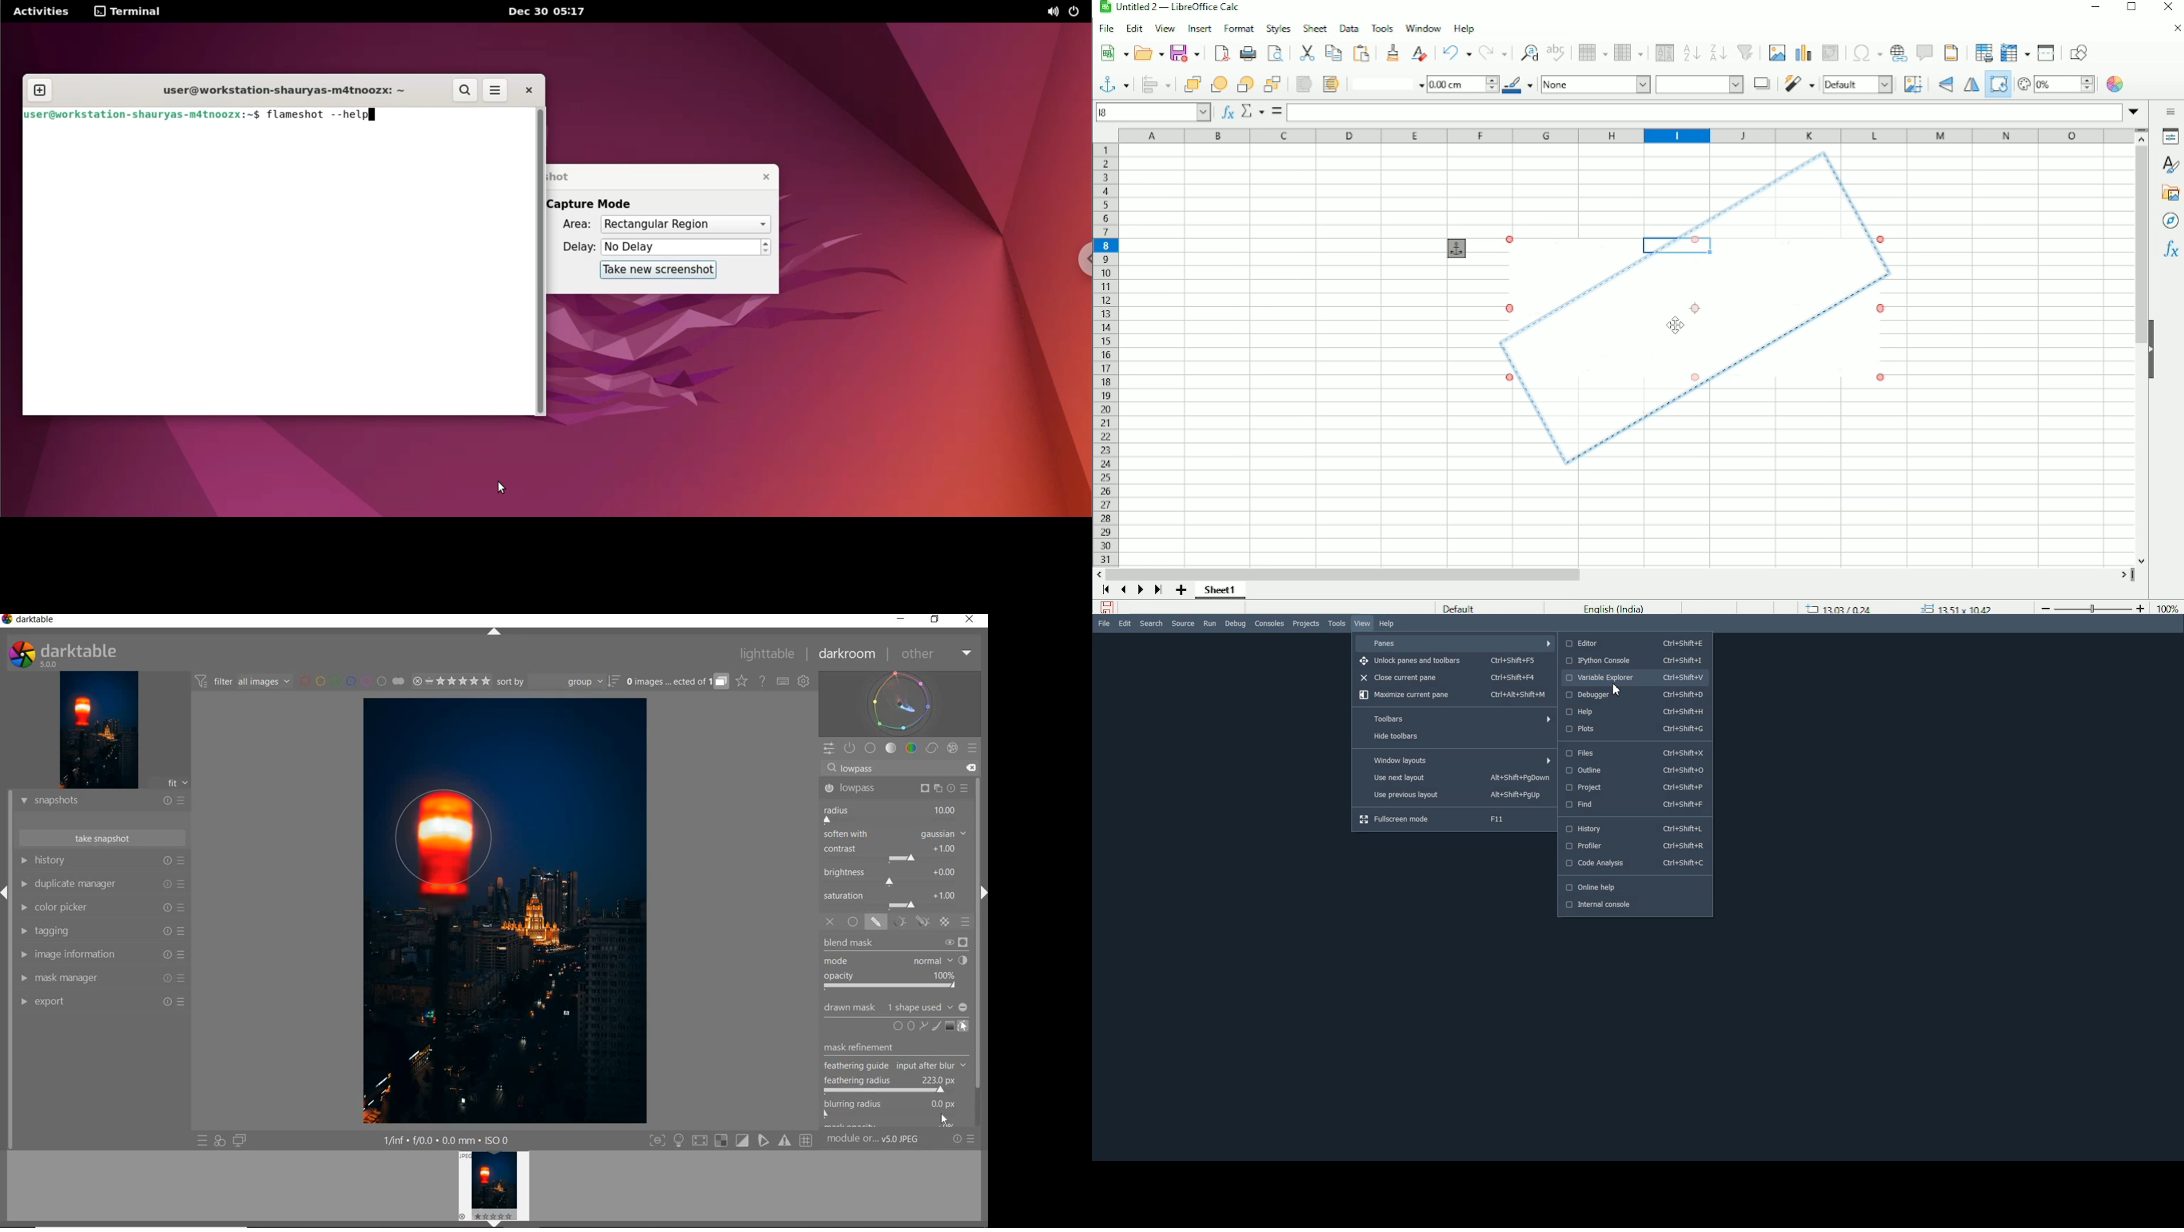 The height and width of the screenshot is (1232, 2184). Describe the element at coordinates (982, 950) in the screenshot. I see `SCROLLBAR` at that location.